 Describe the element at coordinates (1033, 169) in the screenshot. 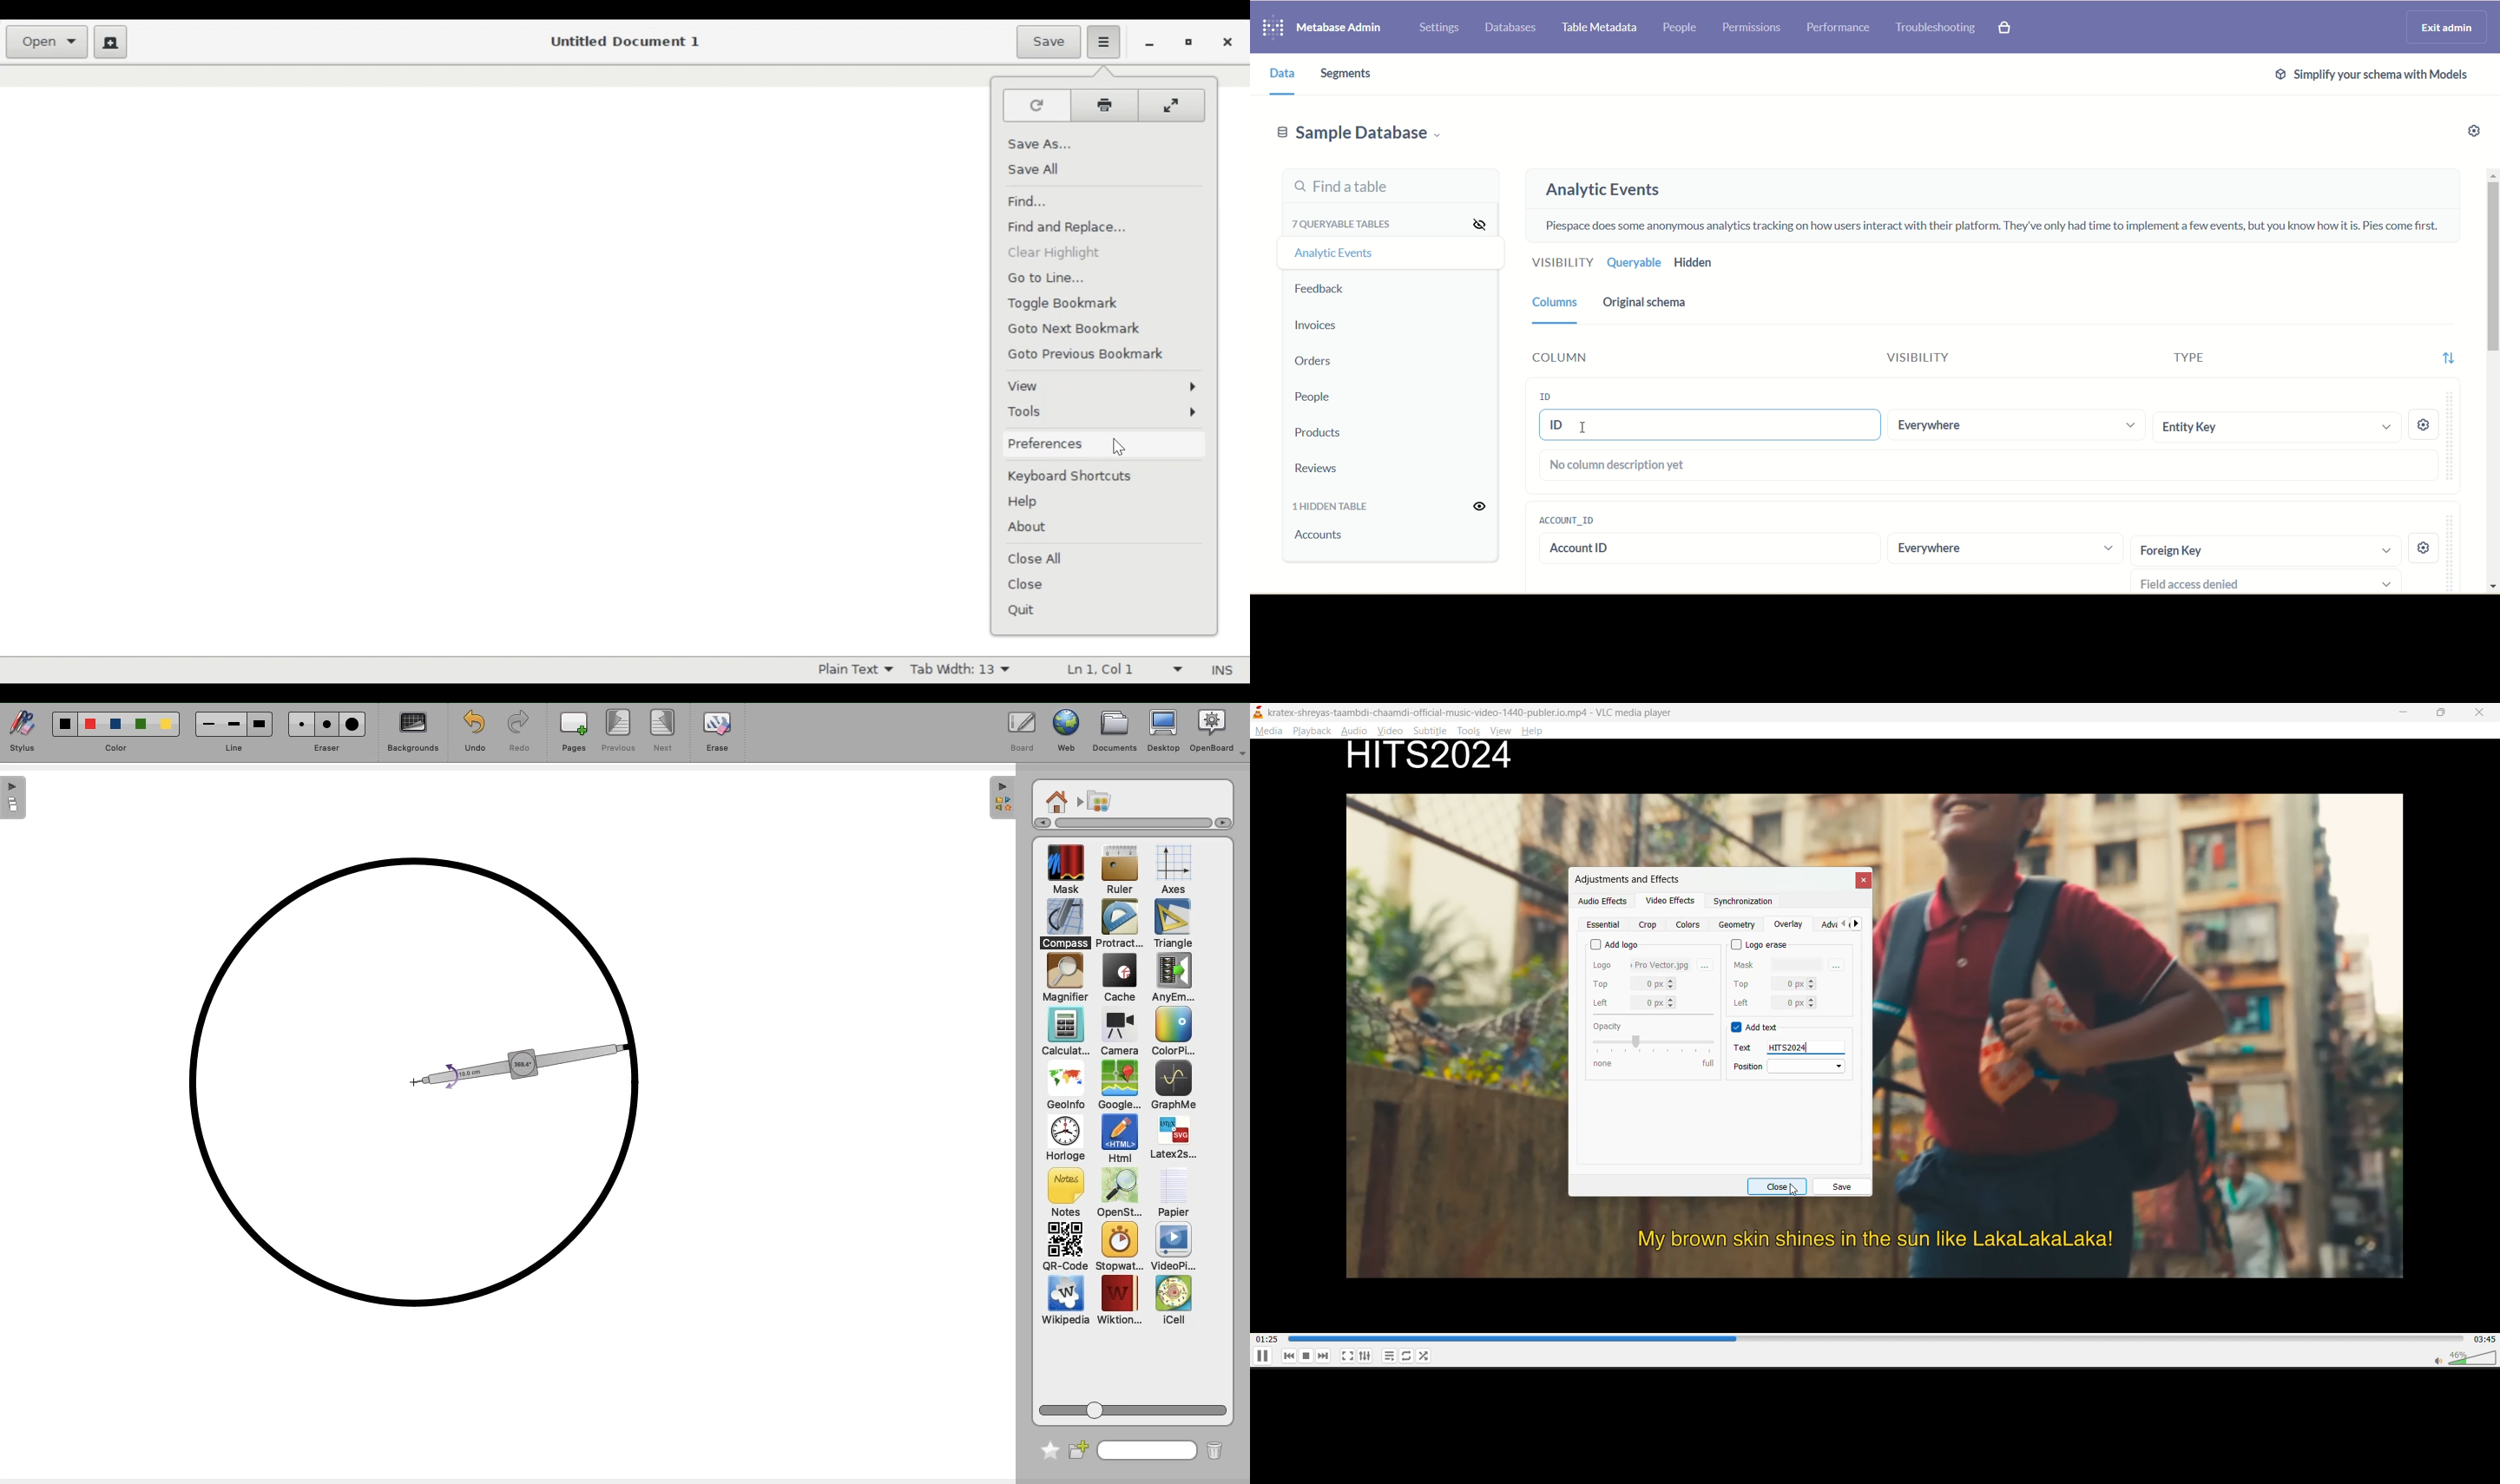

I see `Save All` at that location.